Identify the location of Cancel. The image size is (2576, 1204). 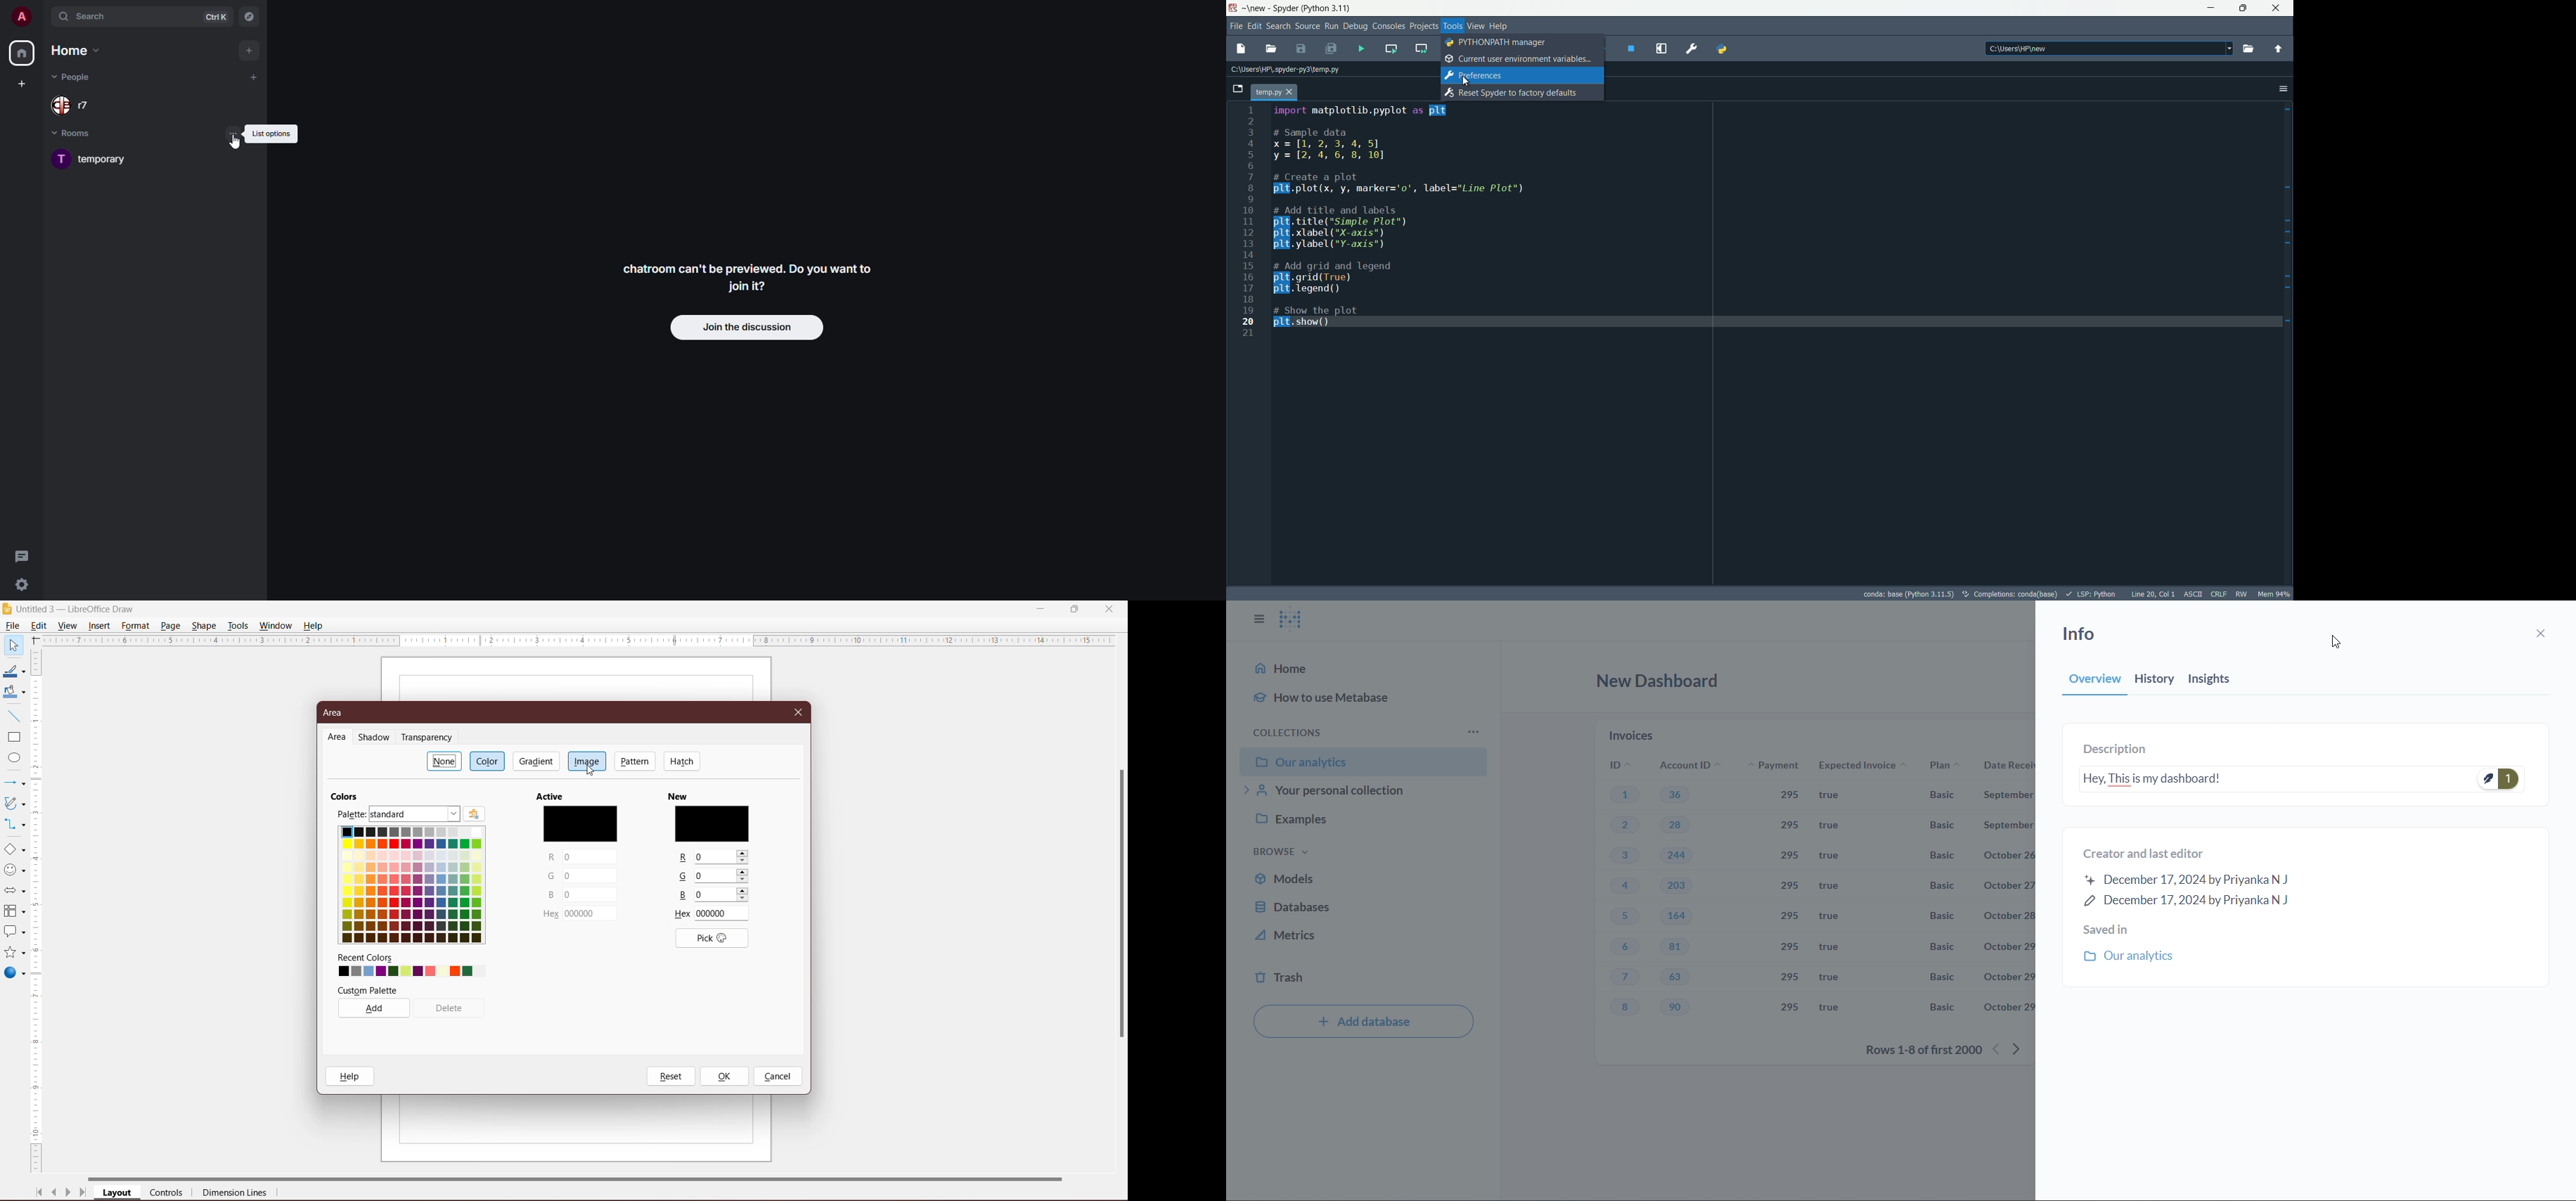
(778, 1077).